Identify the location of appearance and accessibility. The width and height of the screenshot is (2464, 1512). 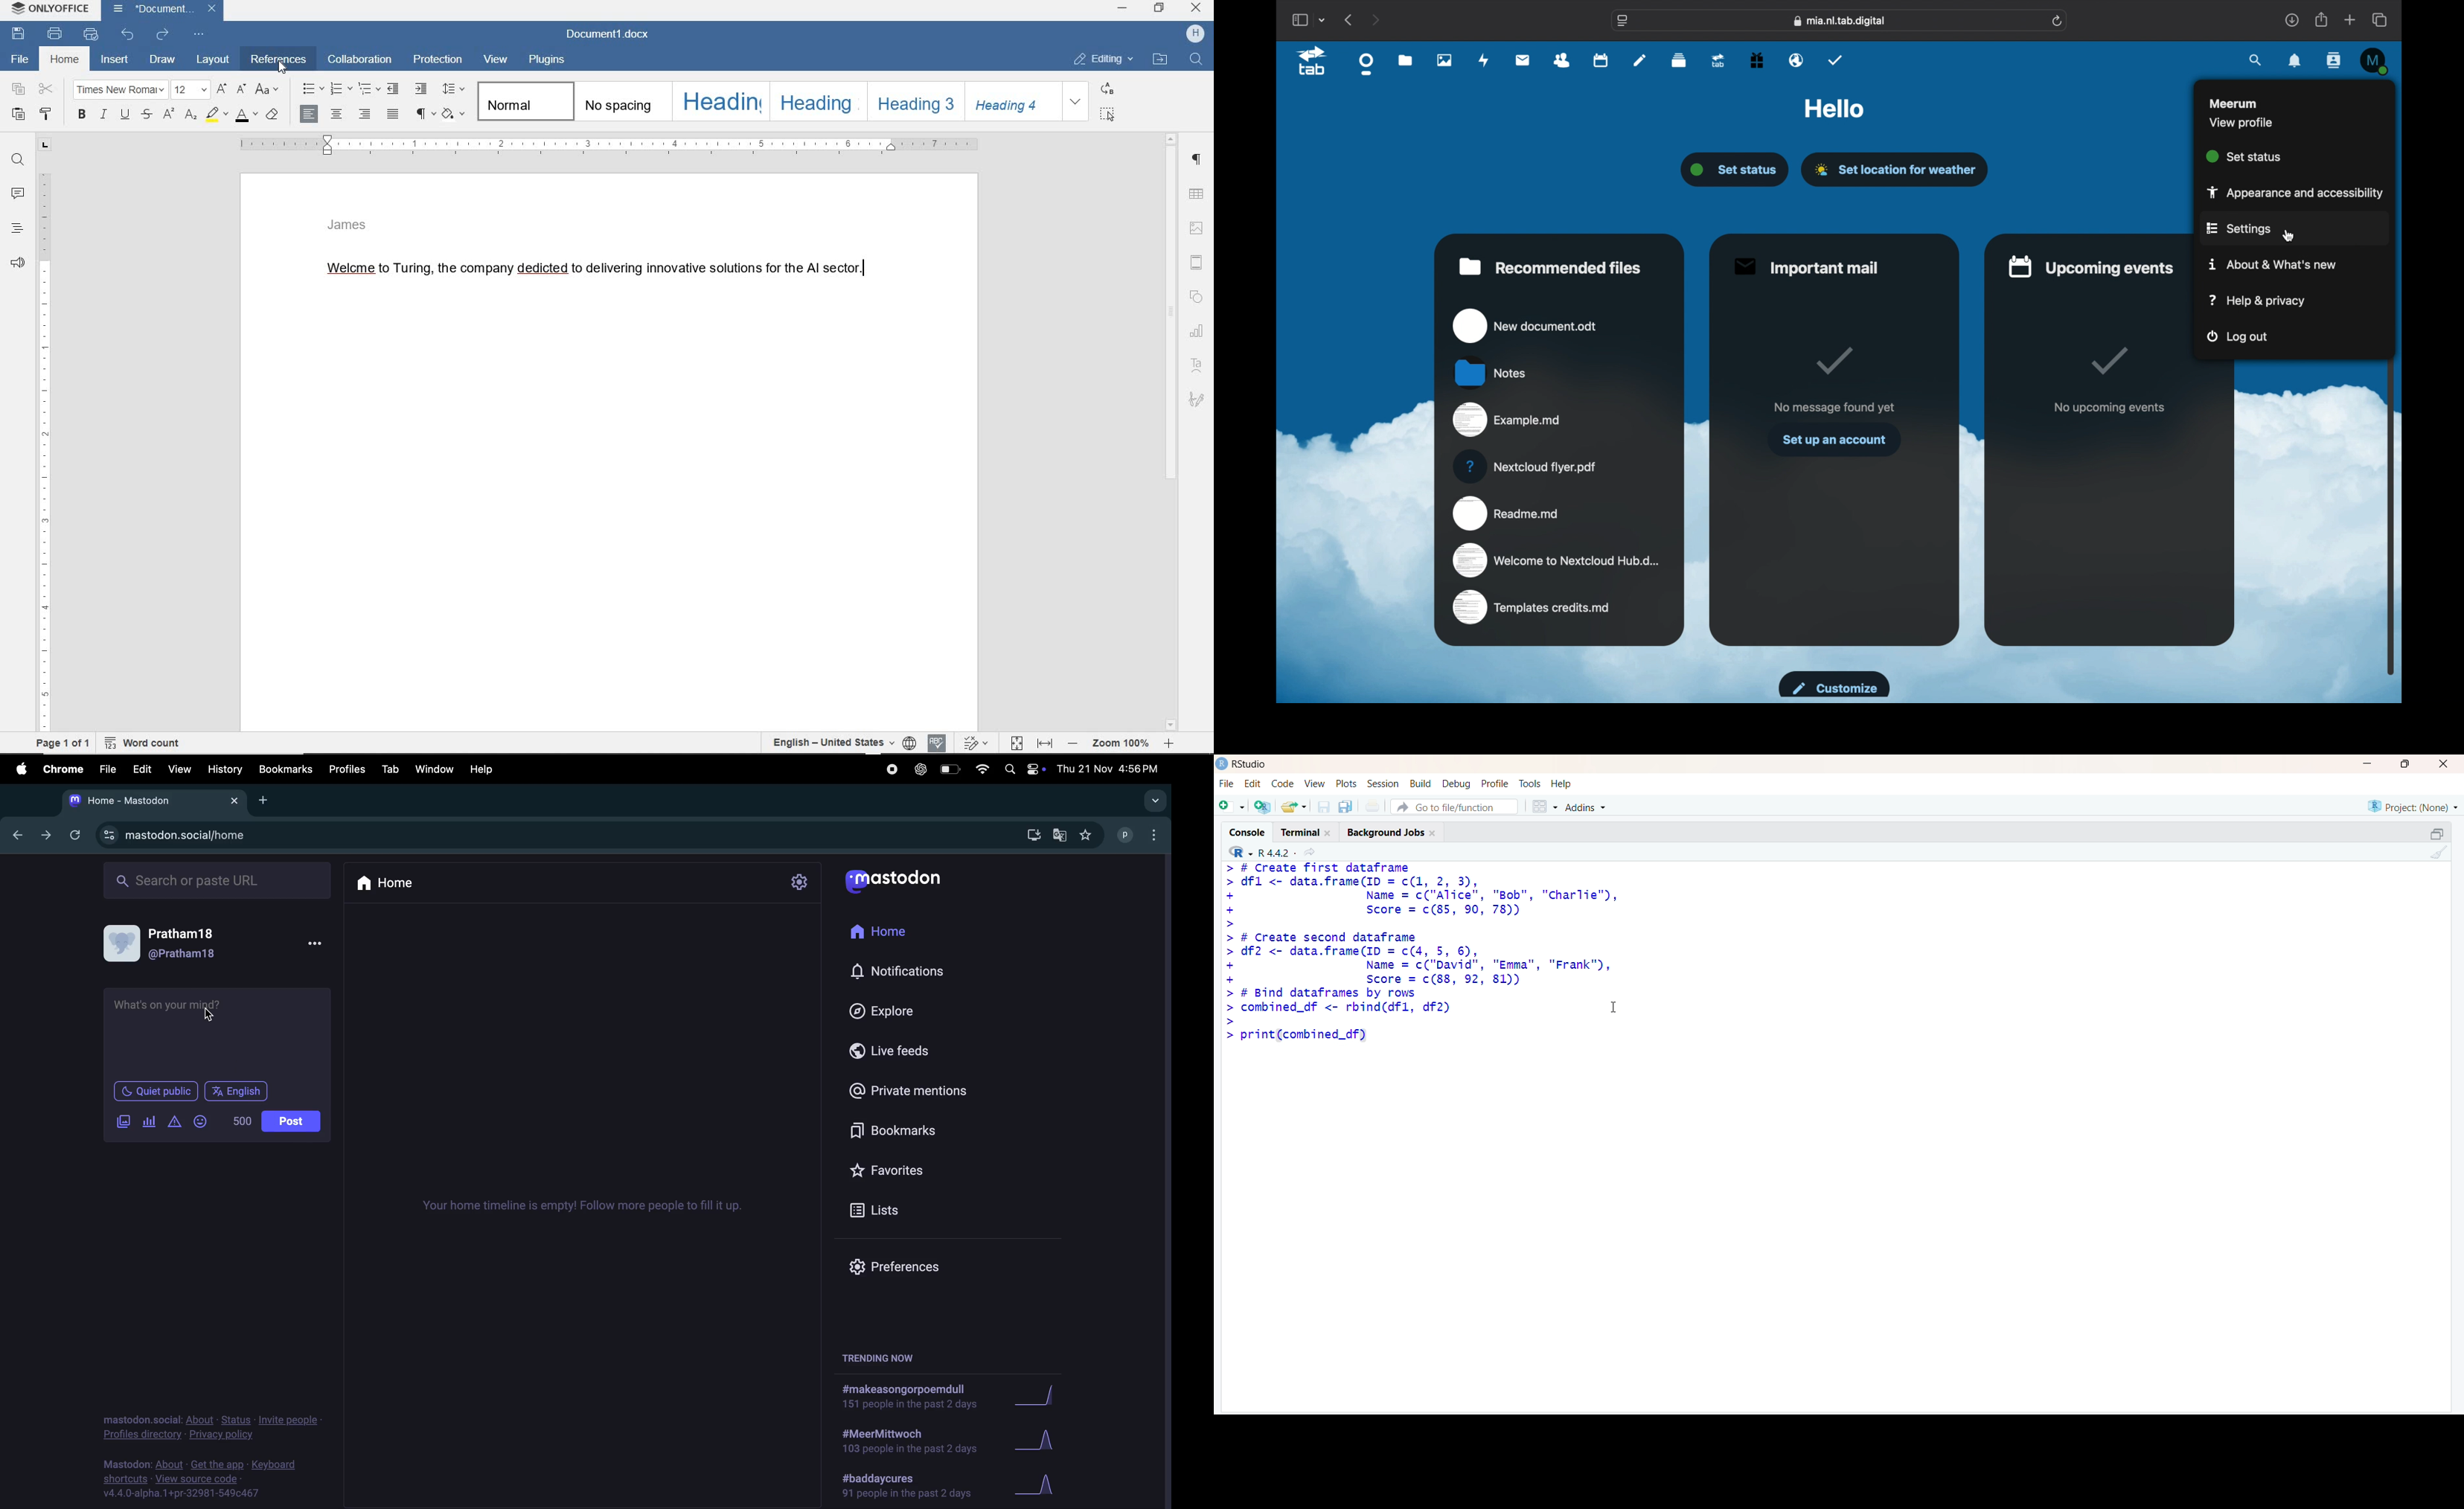
(2291, 193).